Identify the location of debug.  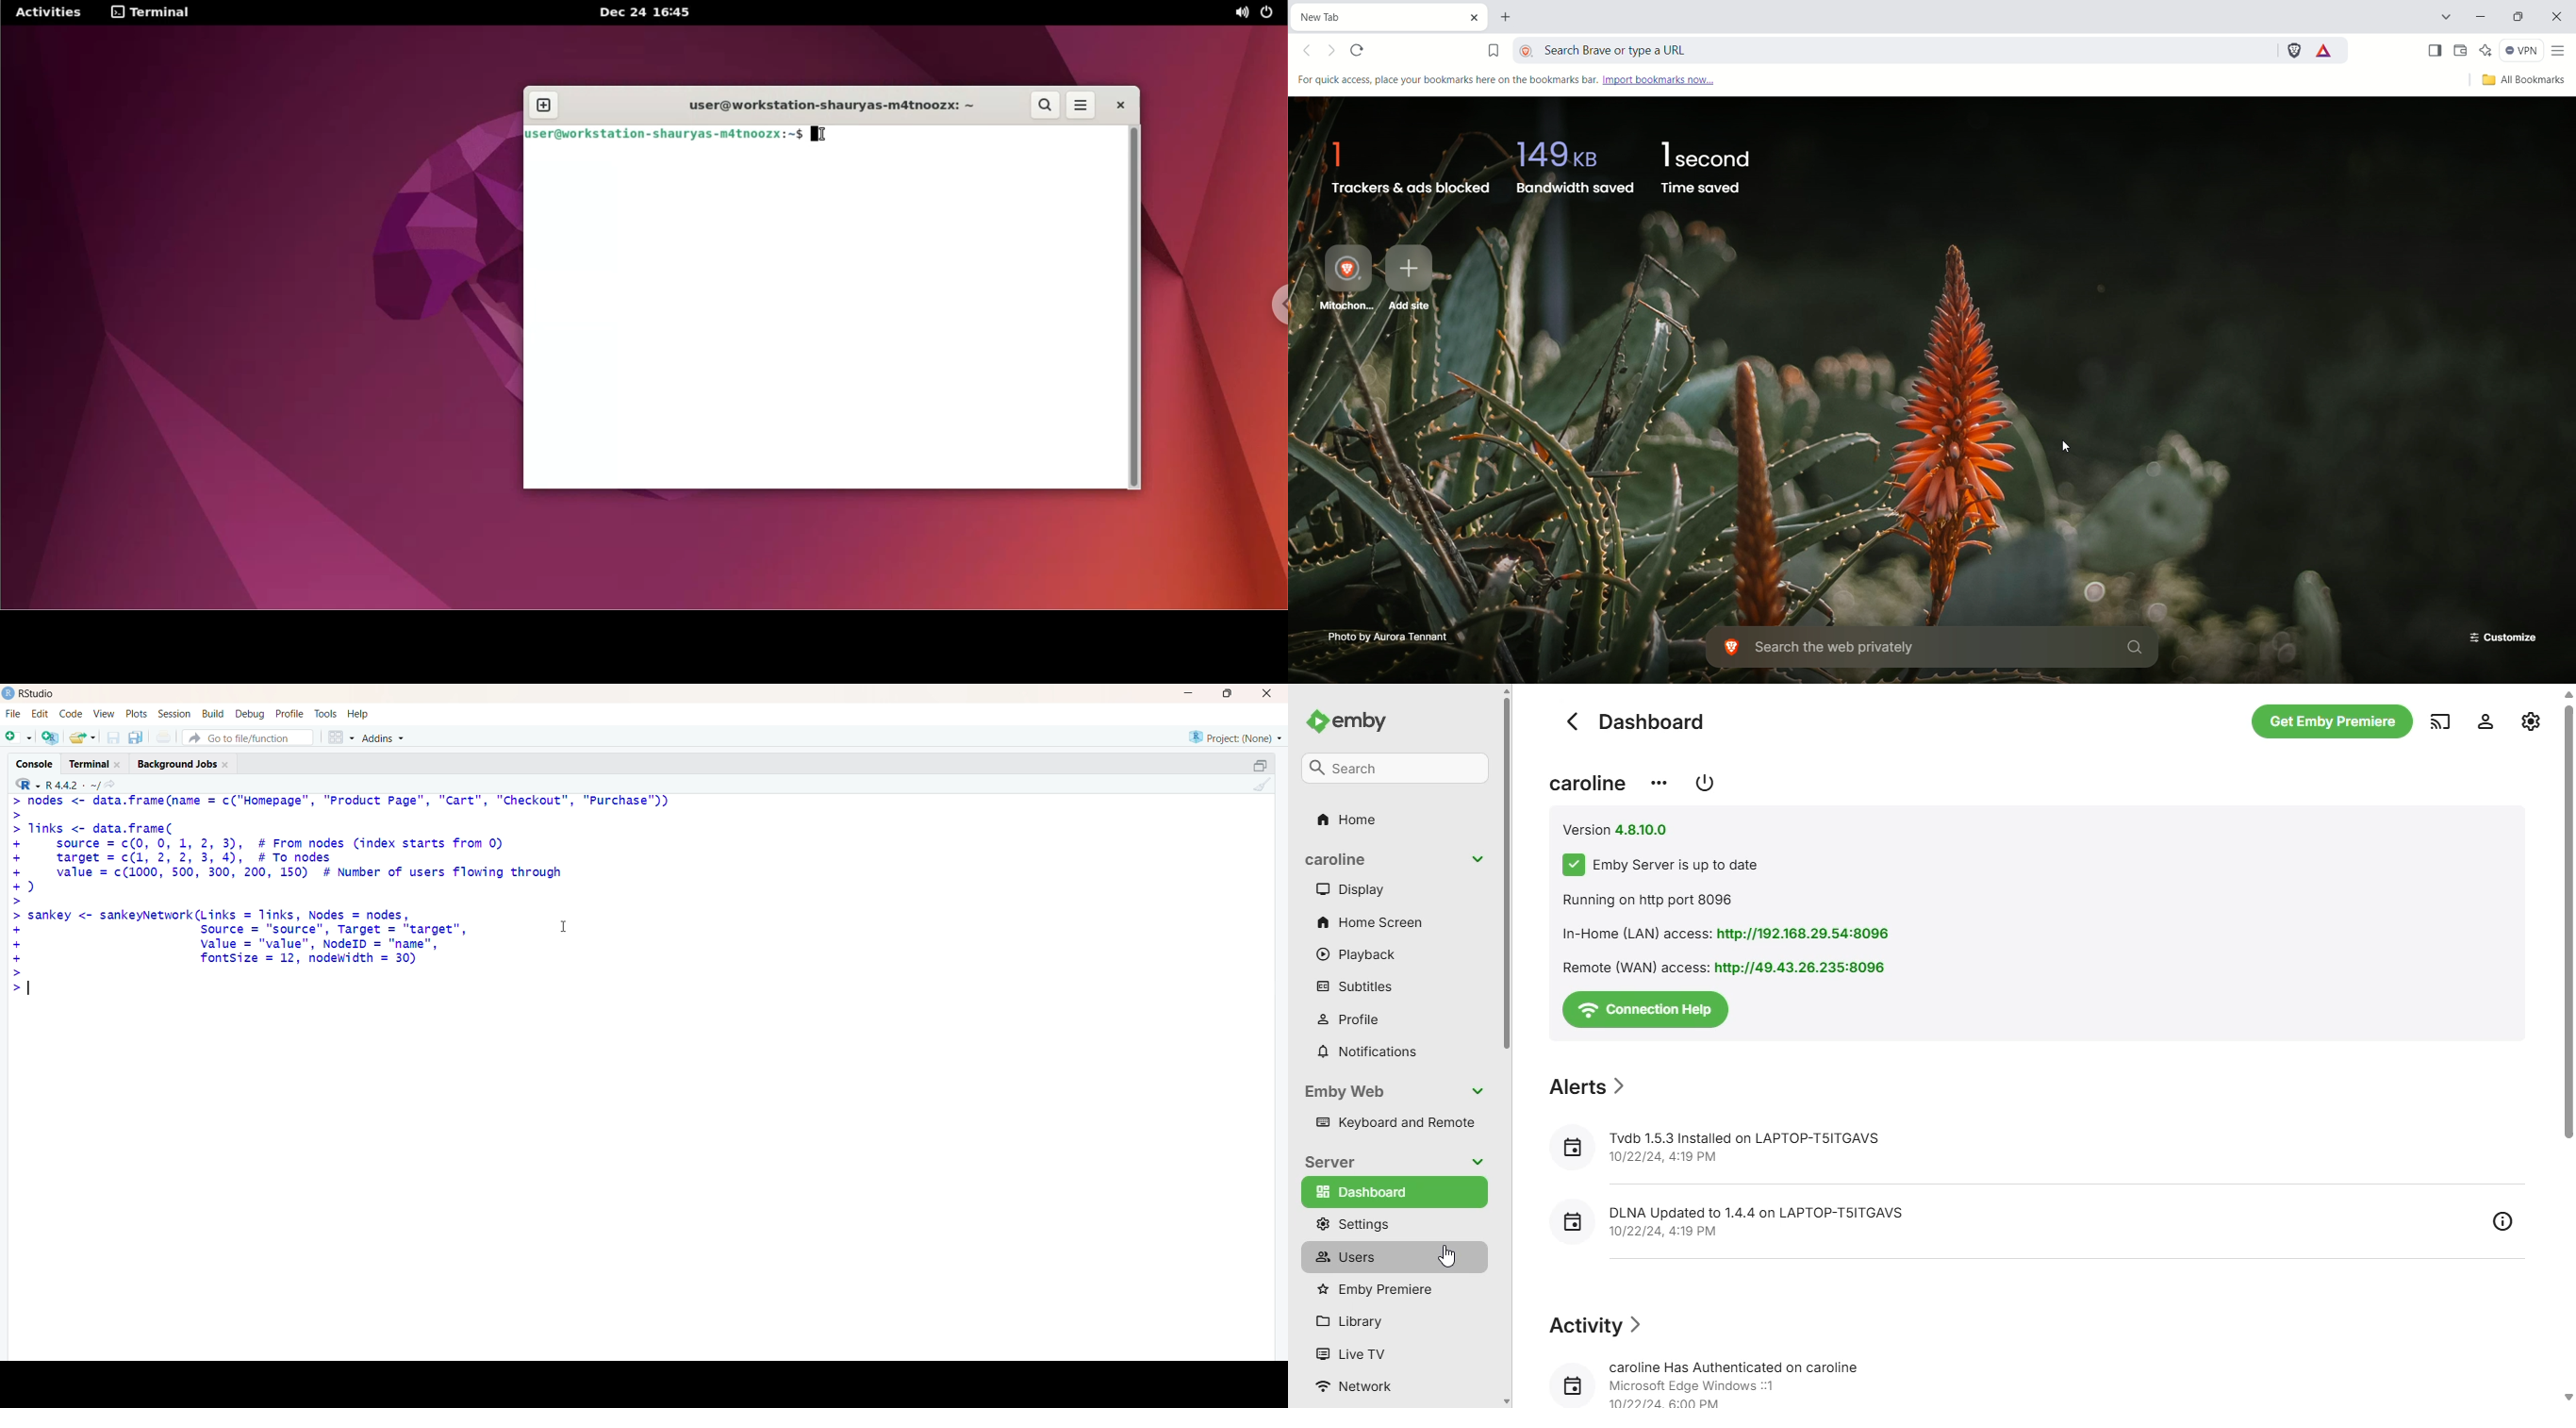
(248, 714).